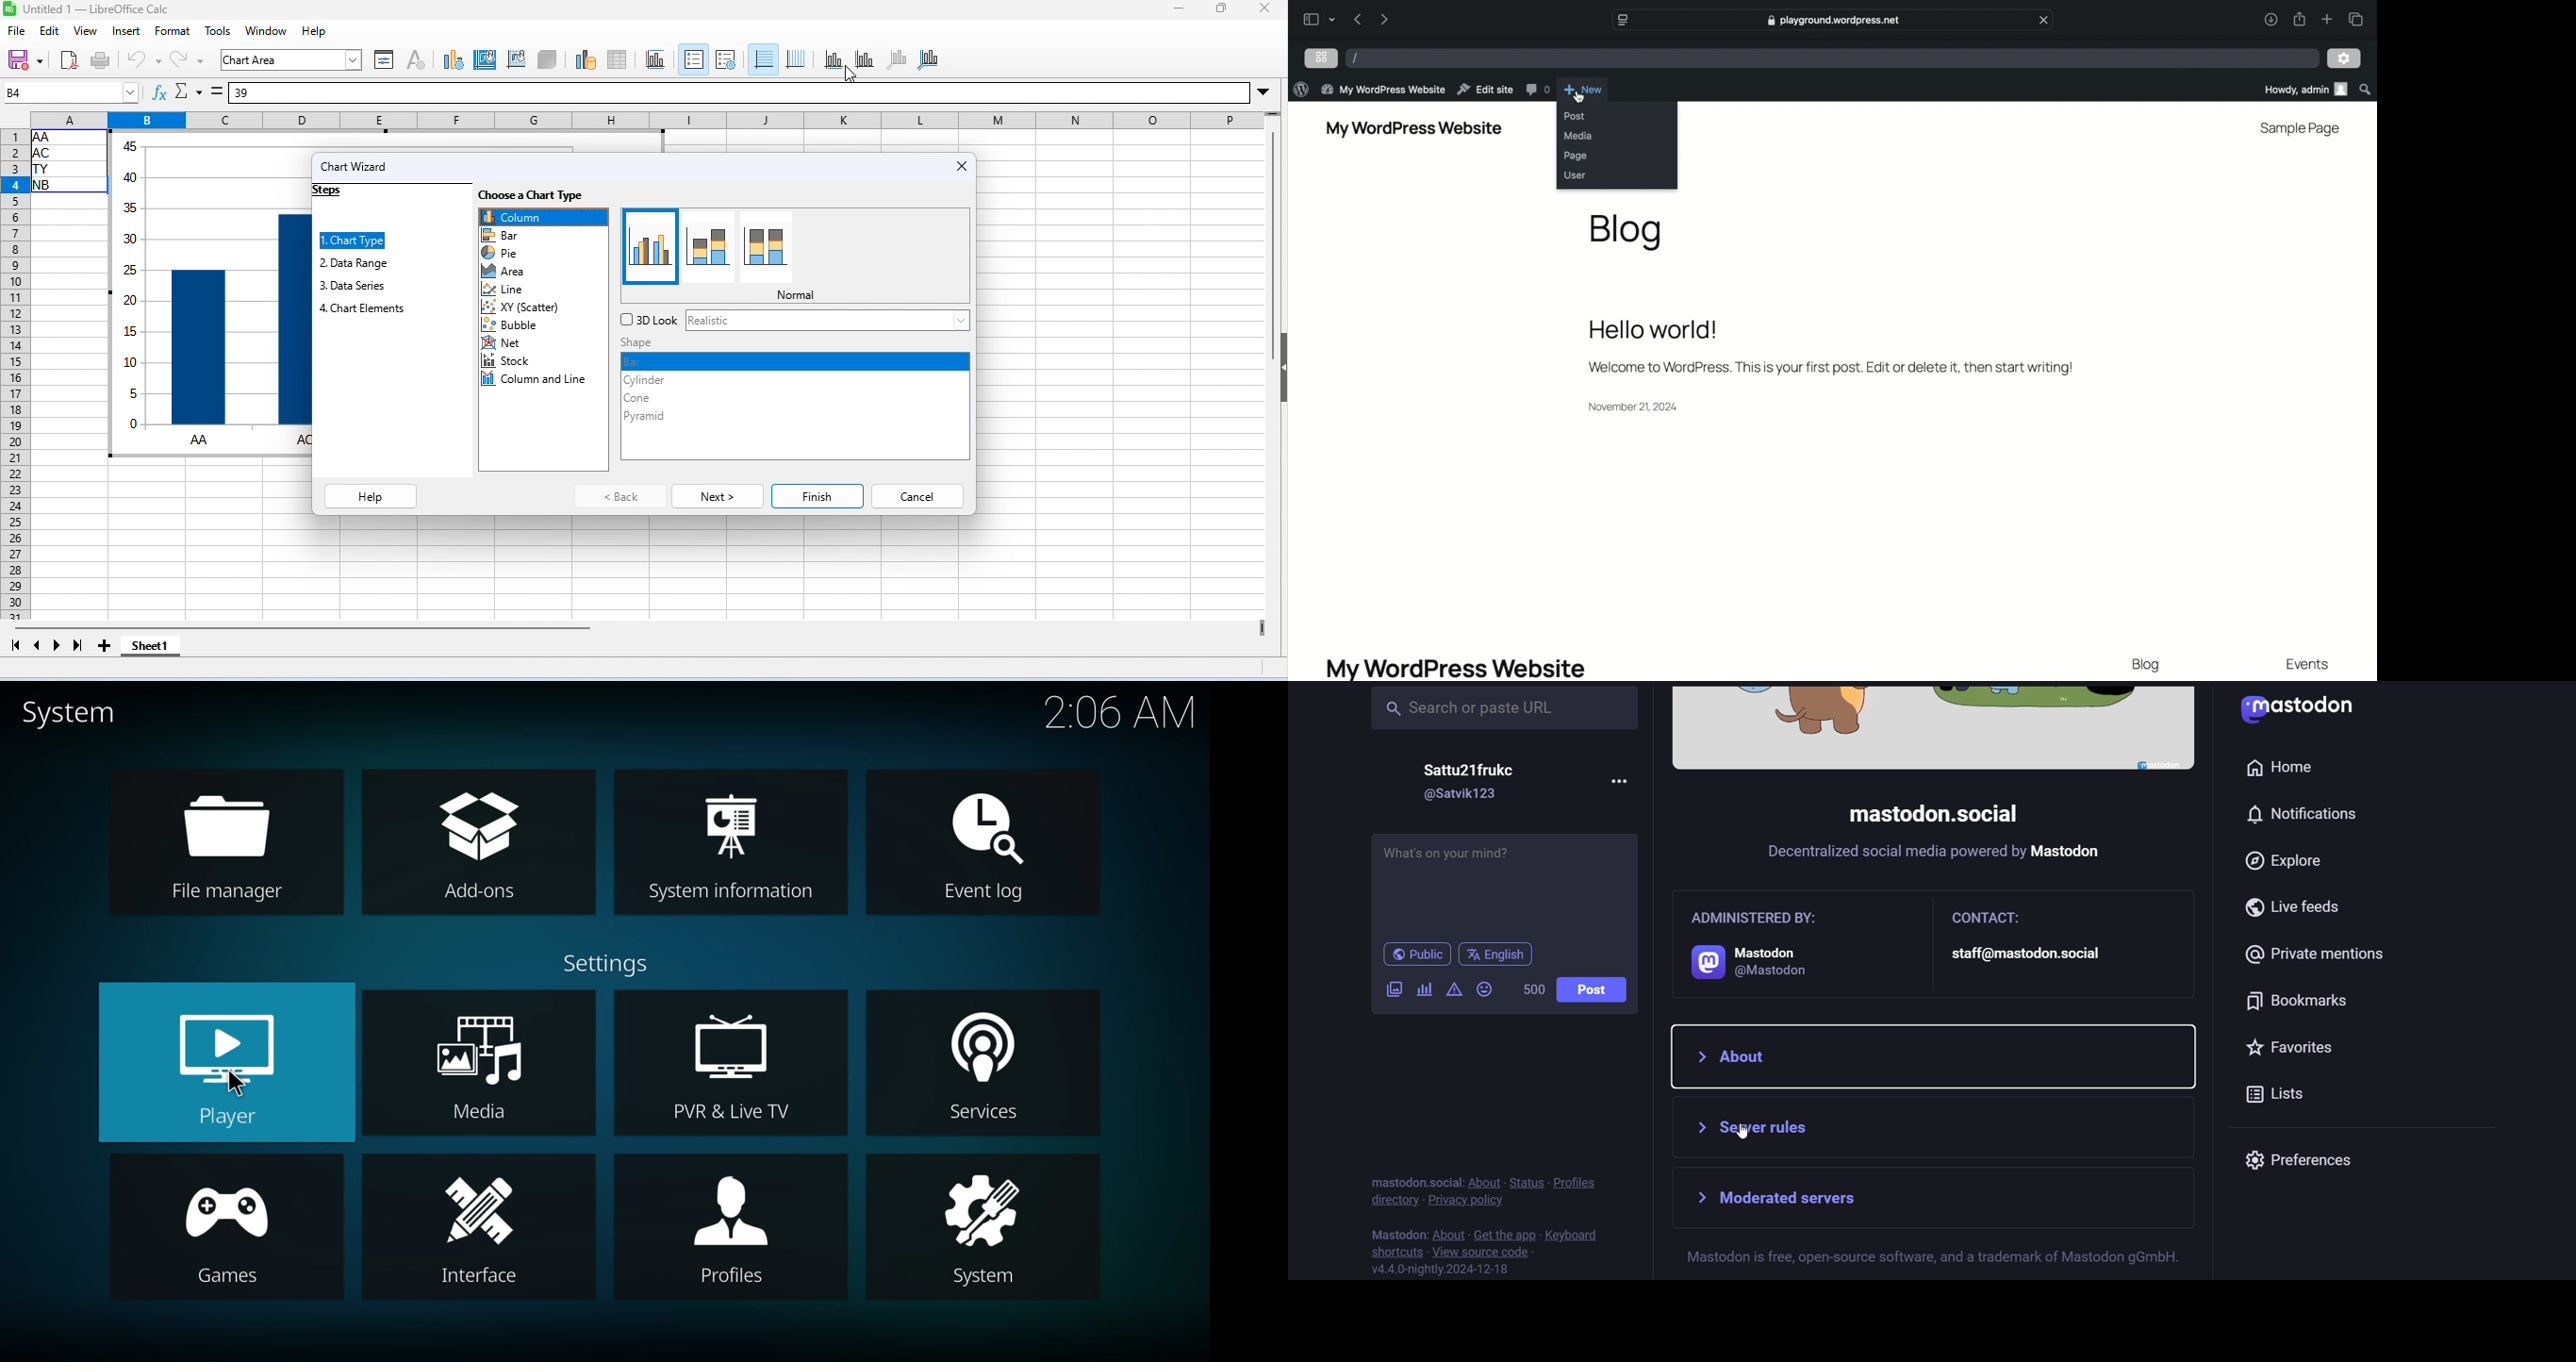  I want to click on print, so click(98, 60).